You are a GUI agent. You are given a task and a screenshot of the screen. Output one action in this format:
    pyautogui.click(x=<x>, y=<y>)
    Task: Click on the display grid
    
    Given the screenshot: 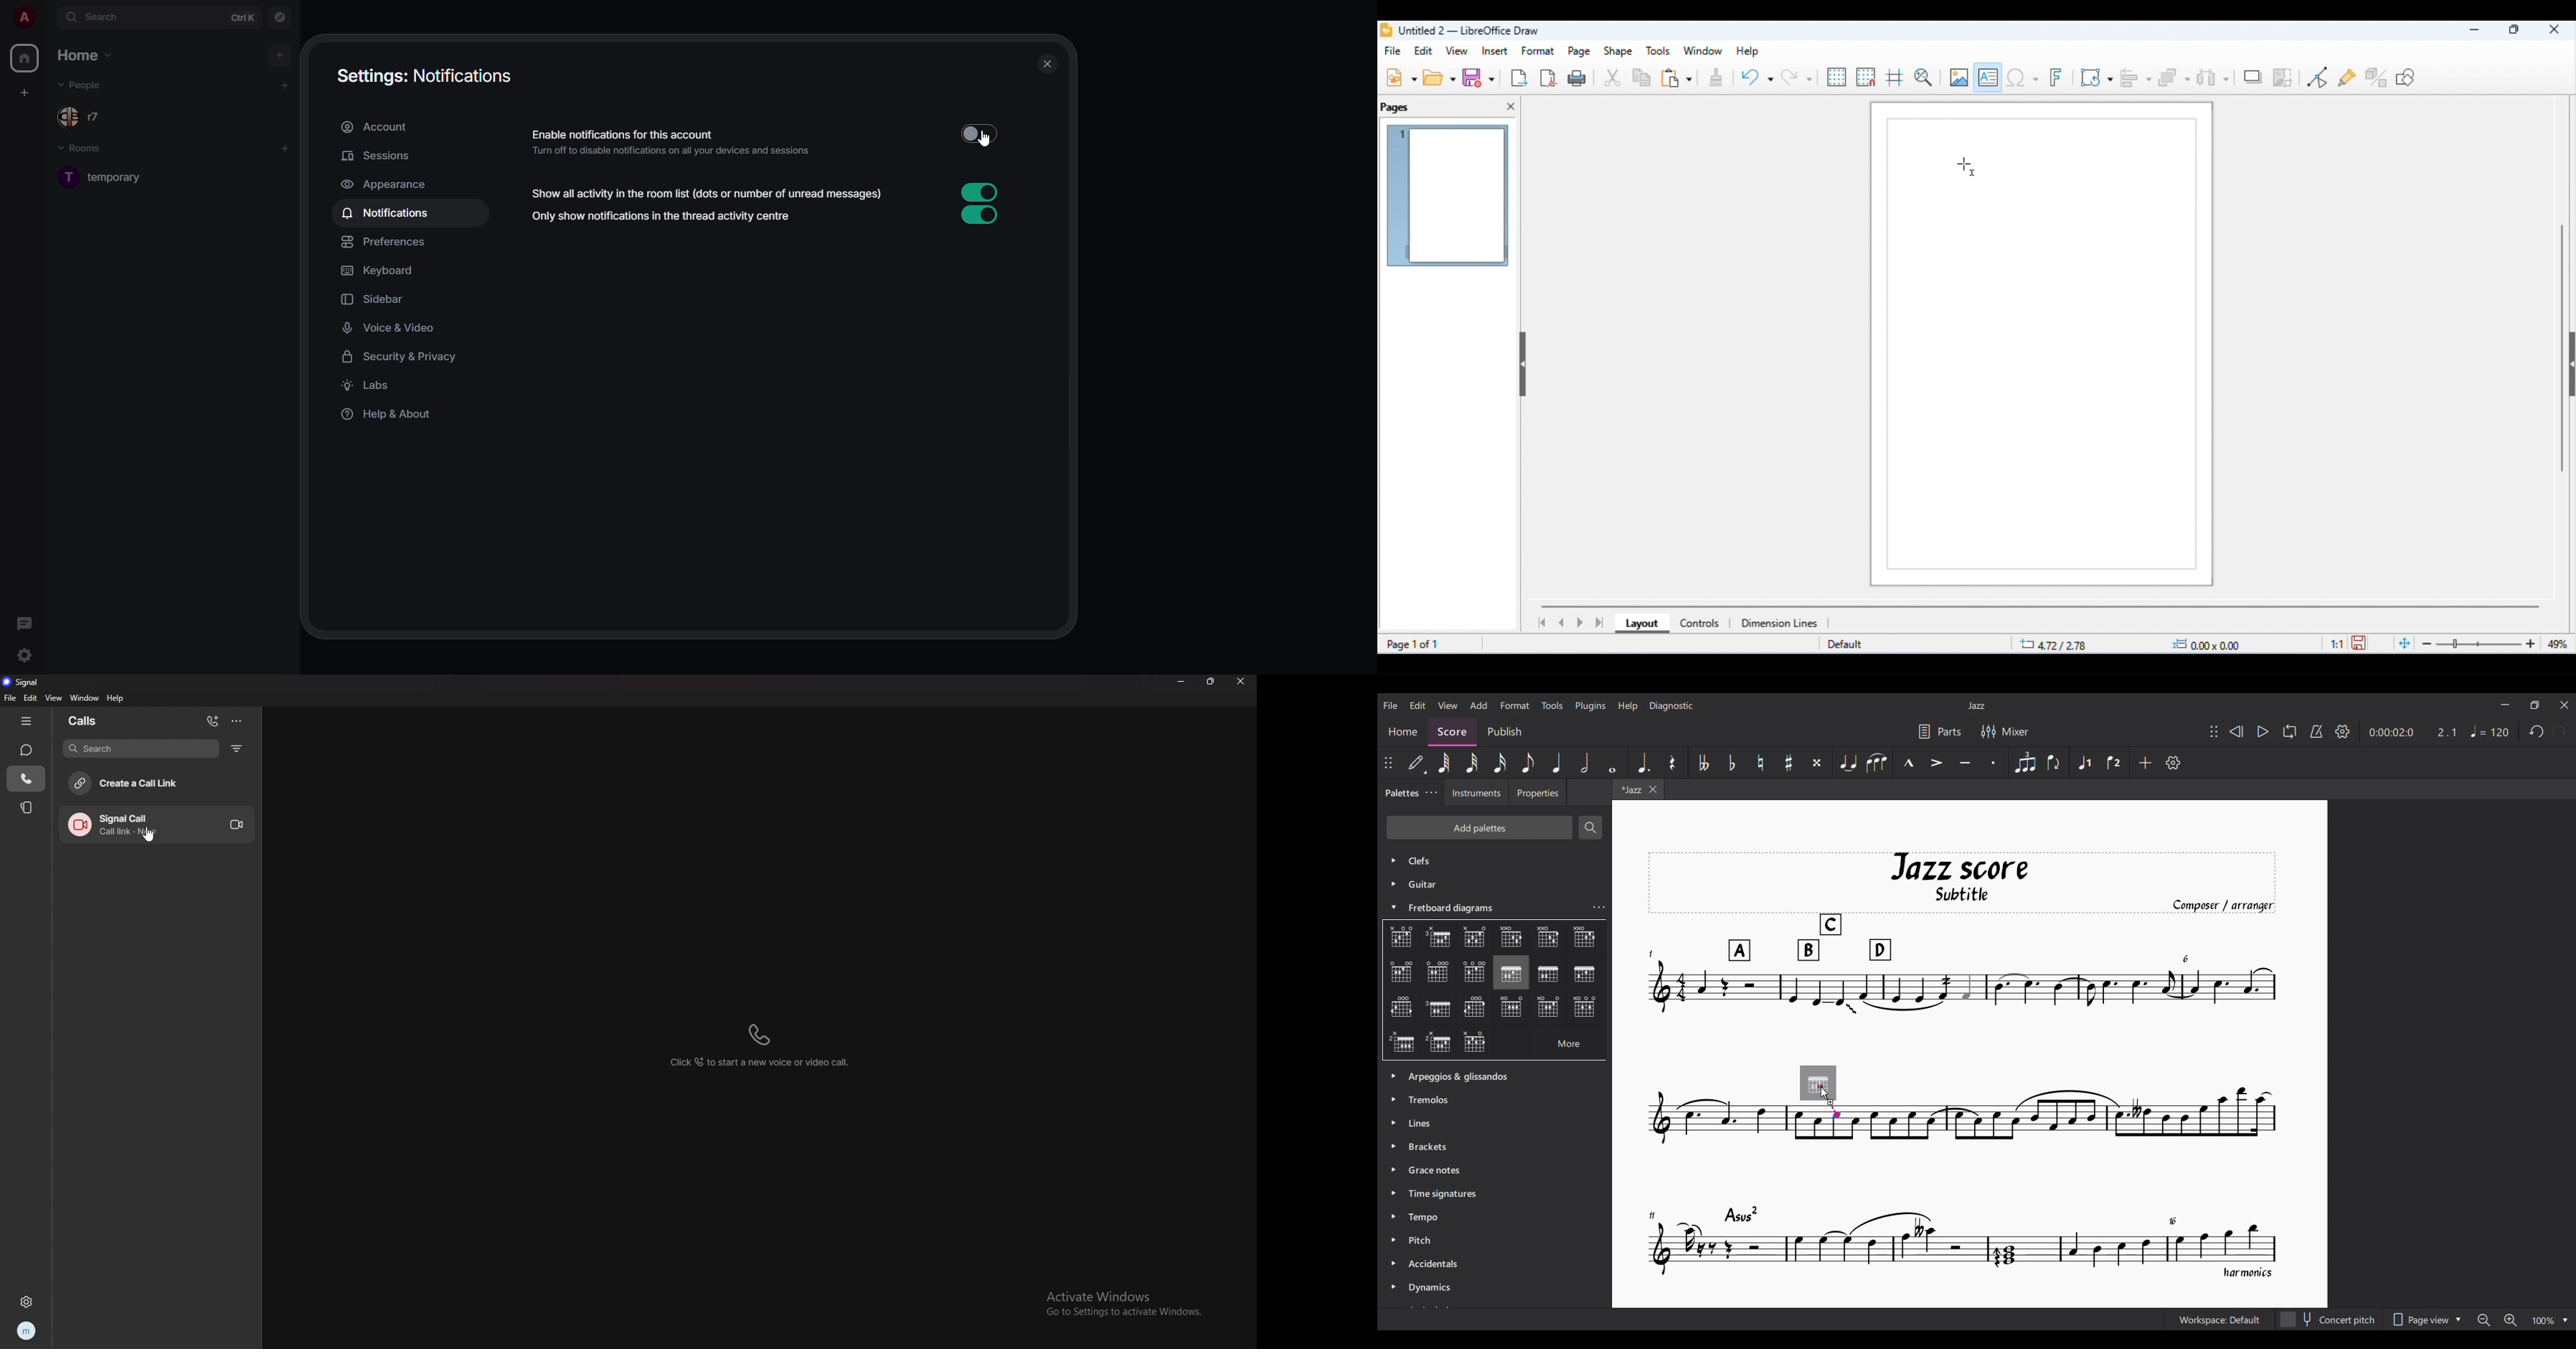 What is the action you would take?
    pyautogui.click(x=1837, y=77)
    